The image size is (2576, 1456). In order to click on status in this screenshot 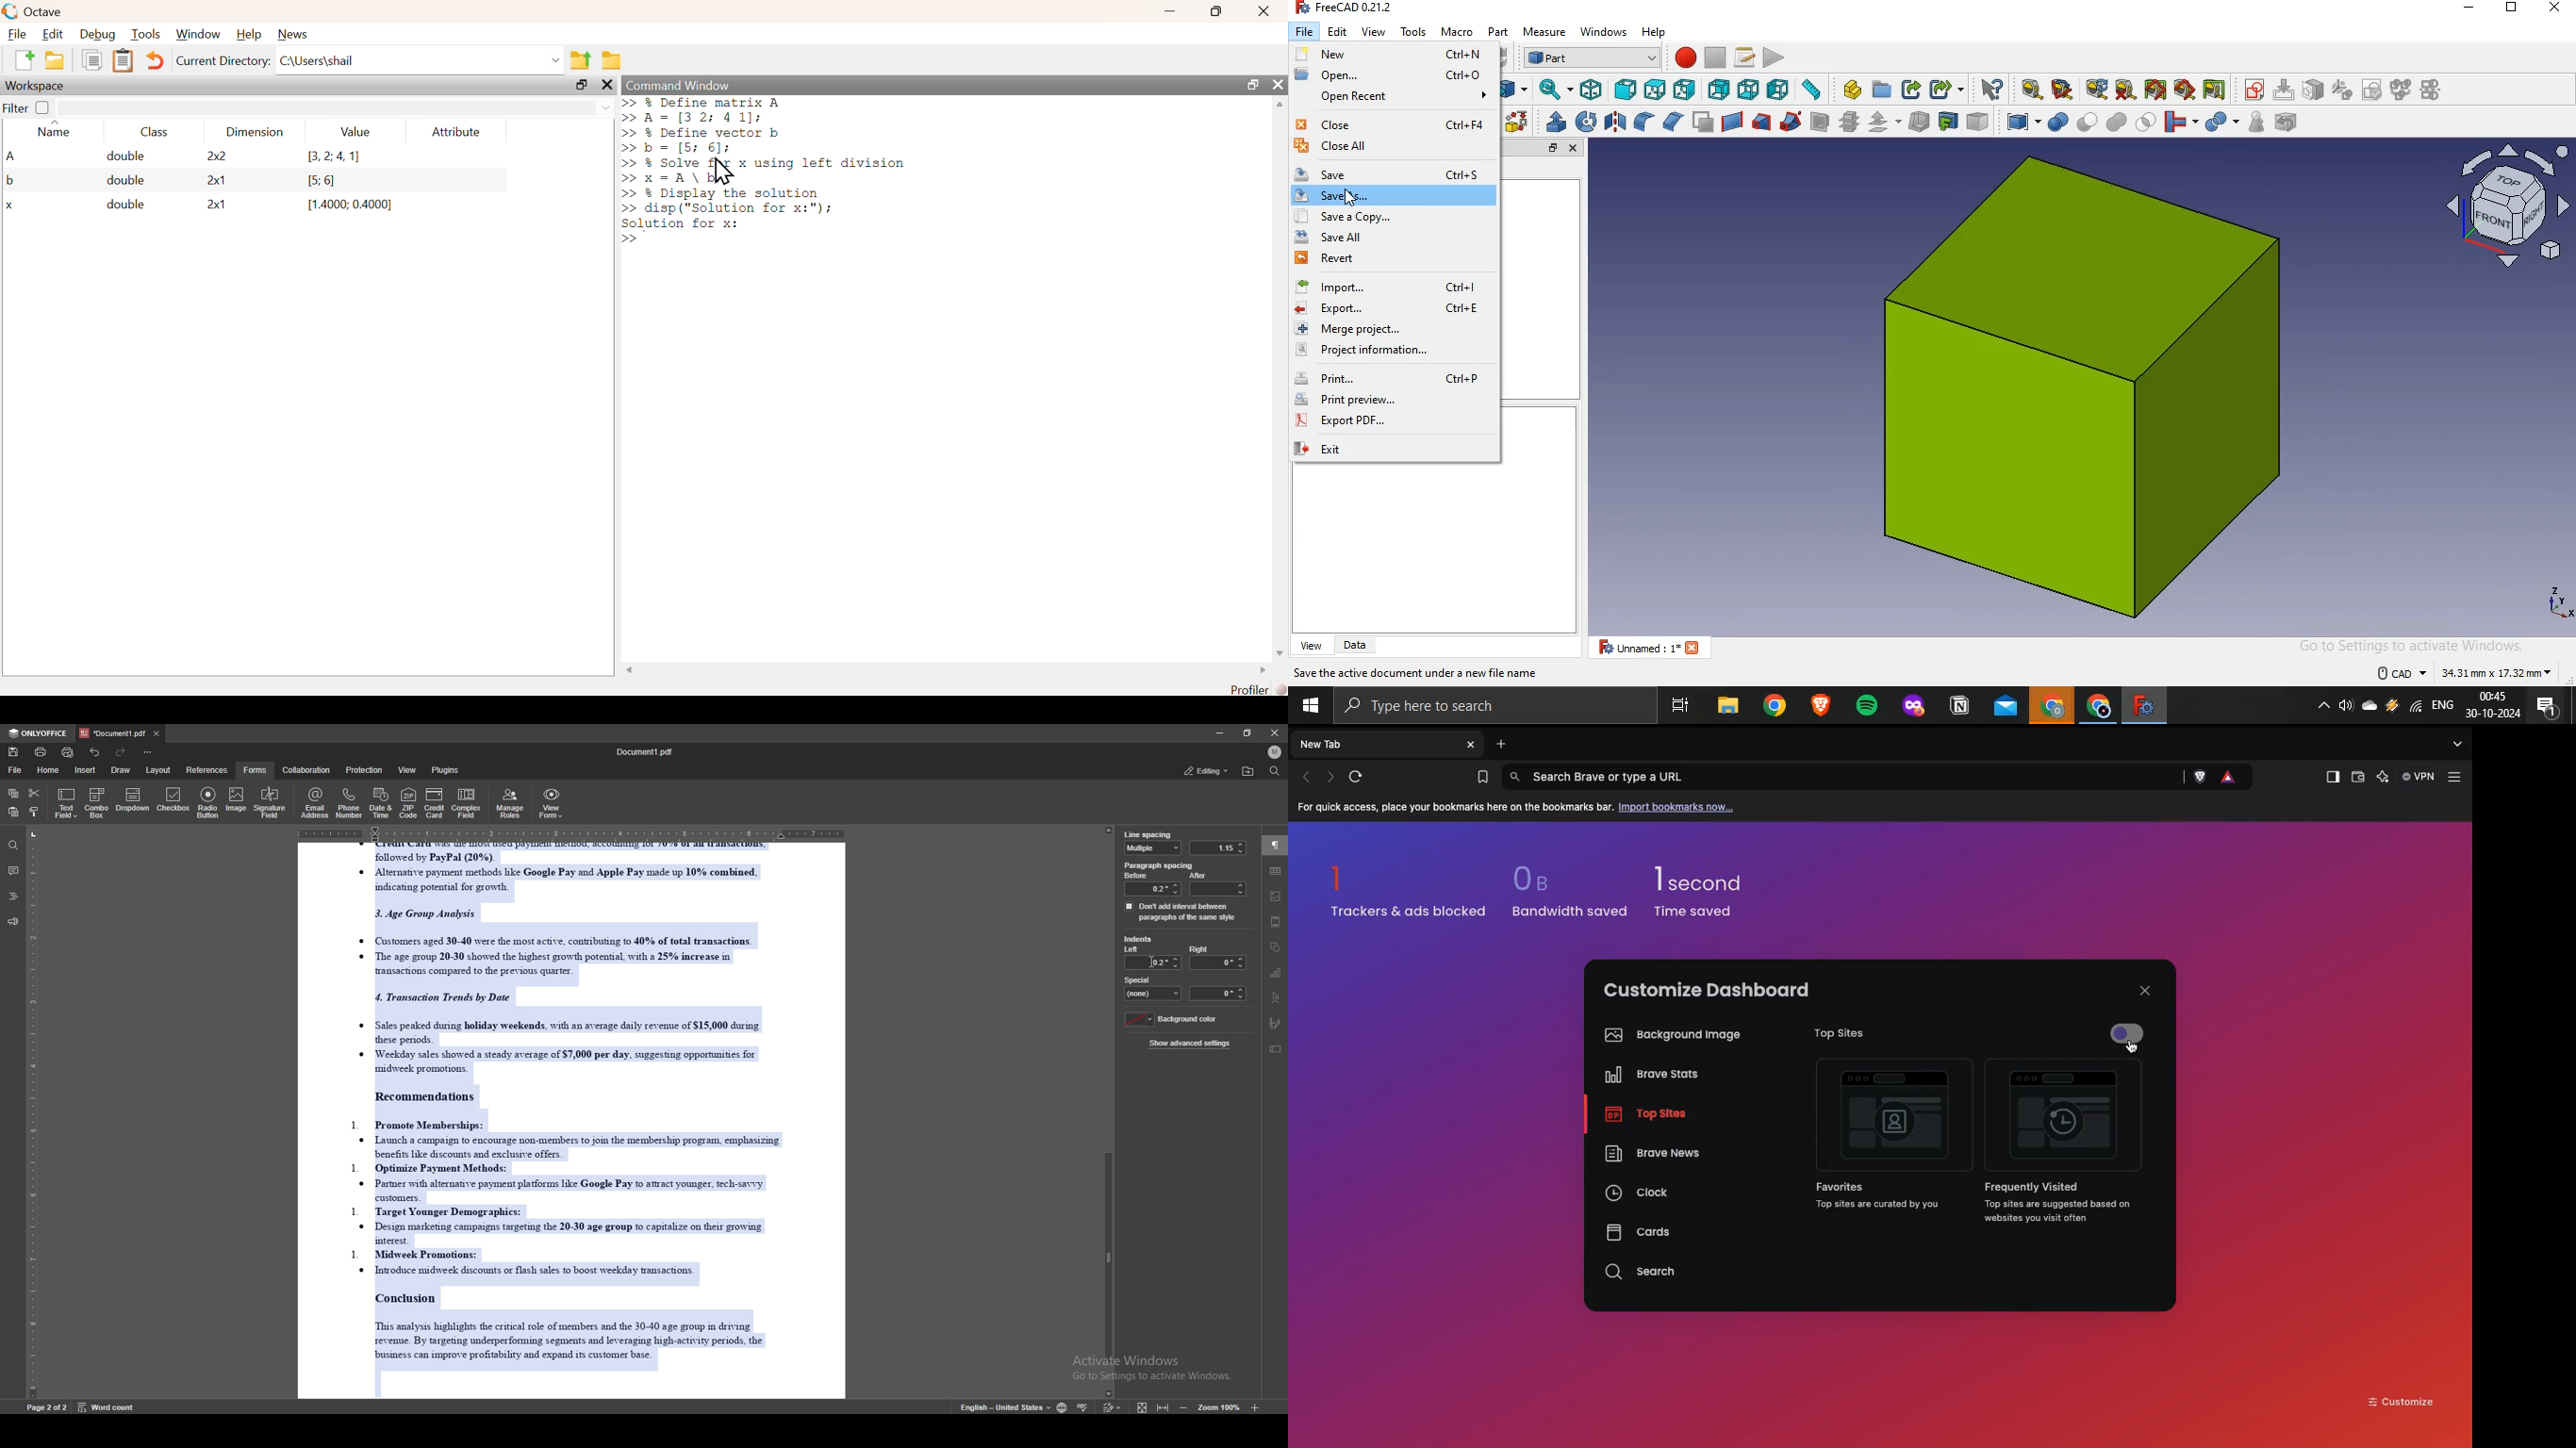, I will do `click(1205, 770)`.